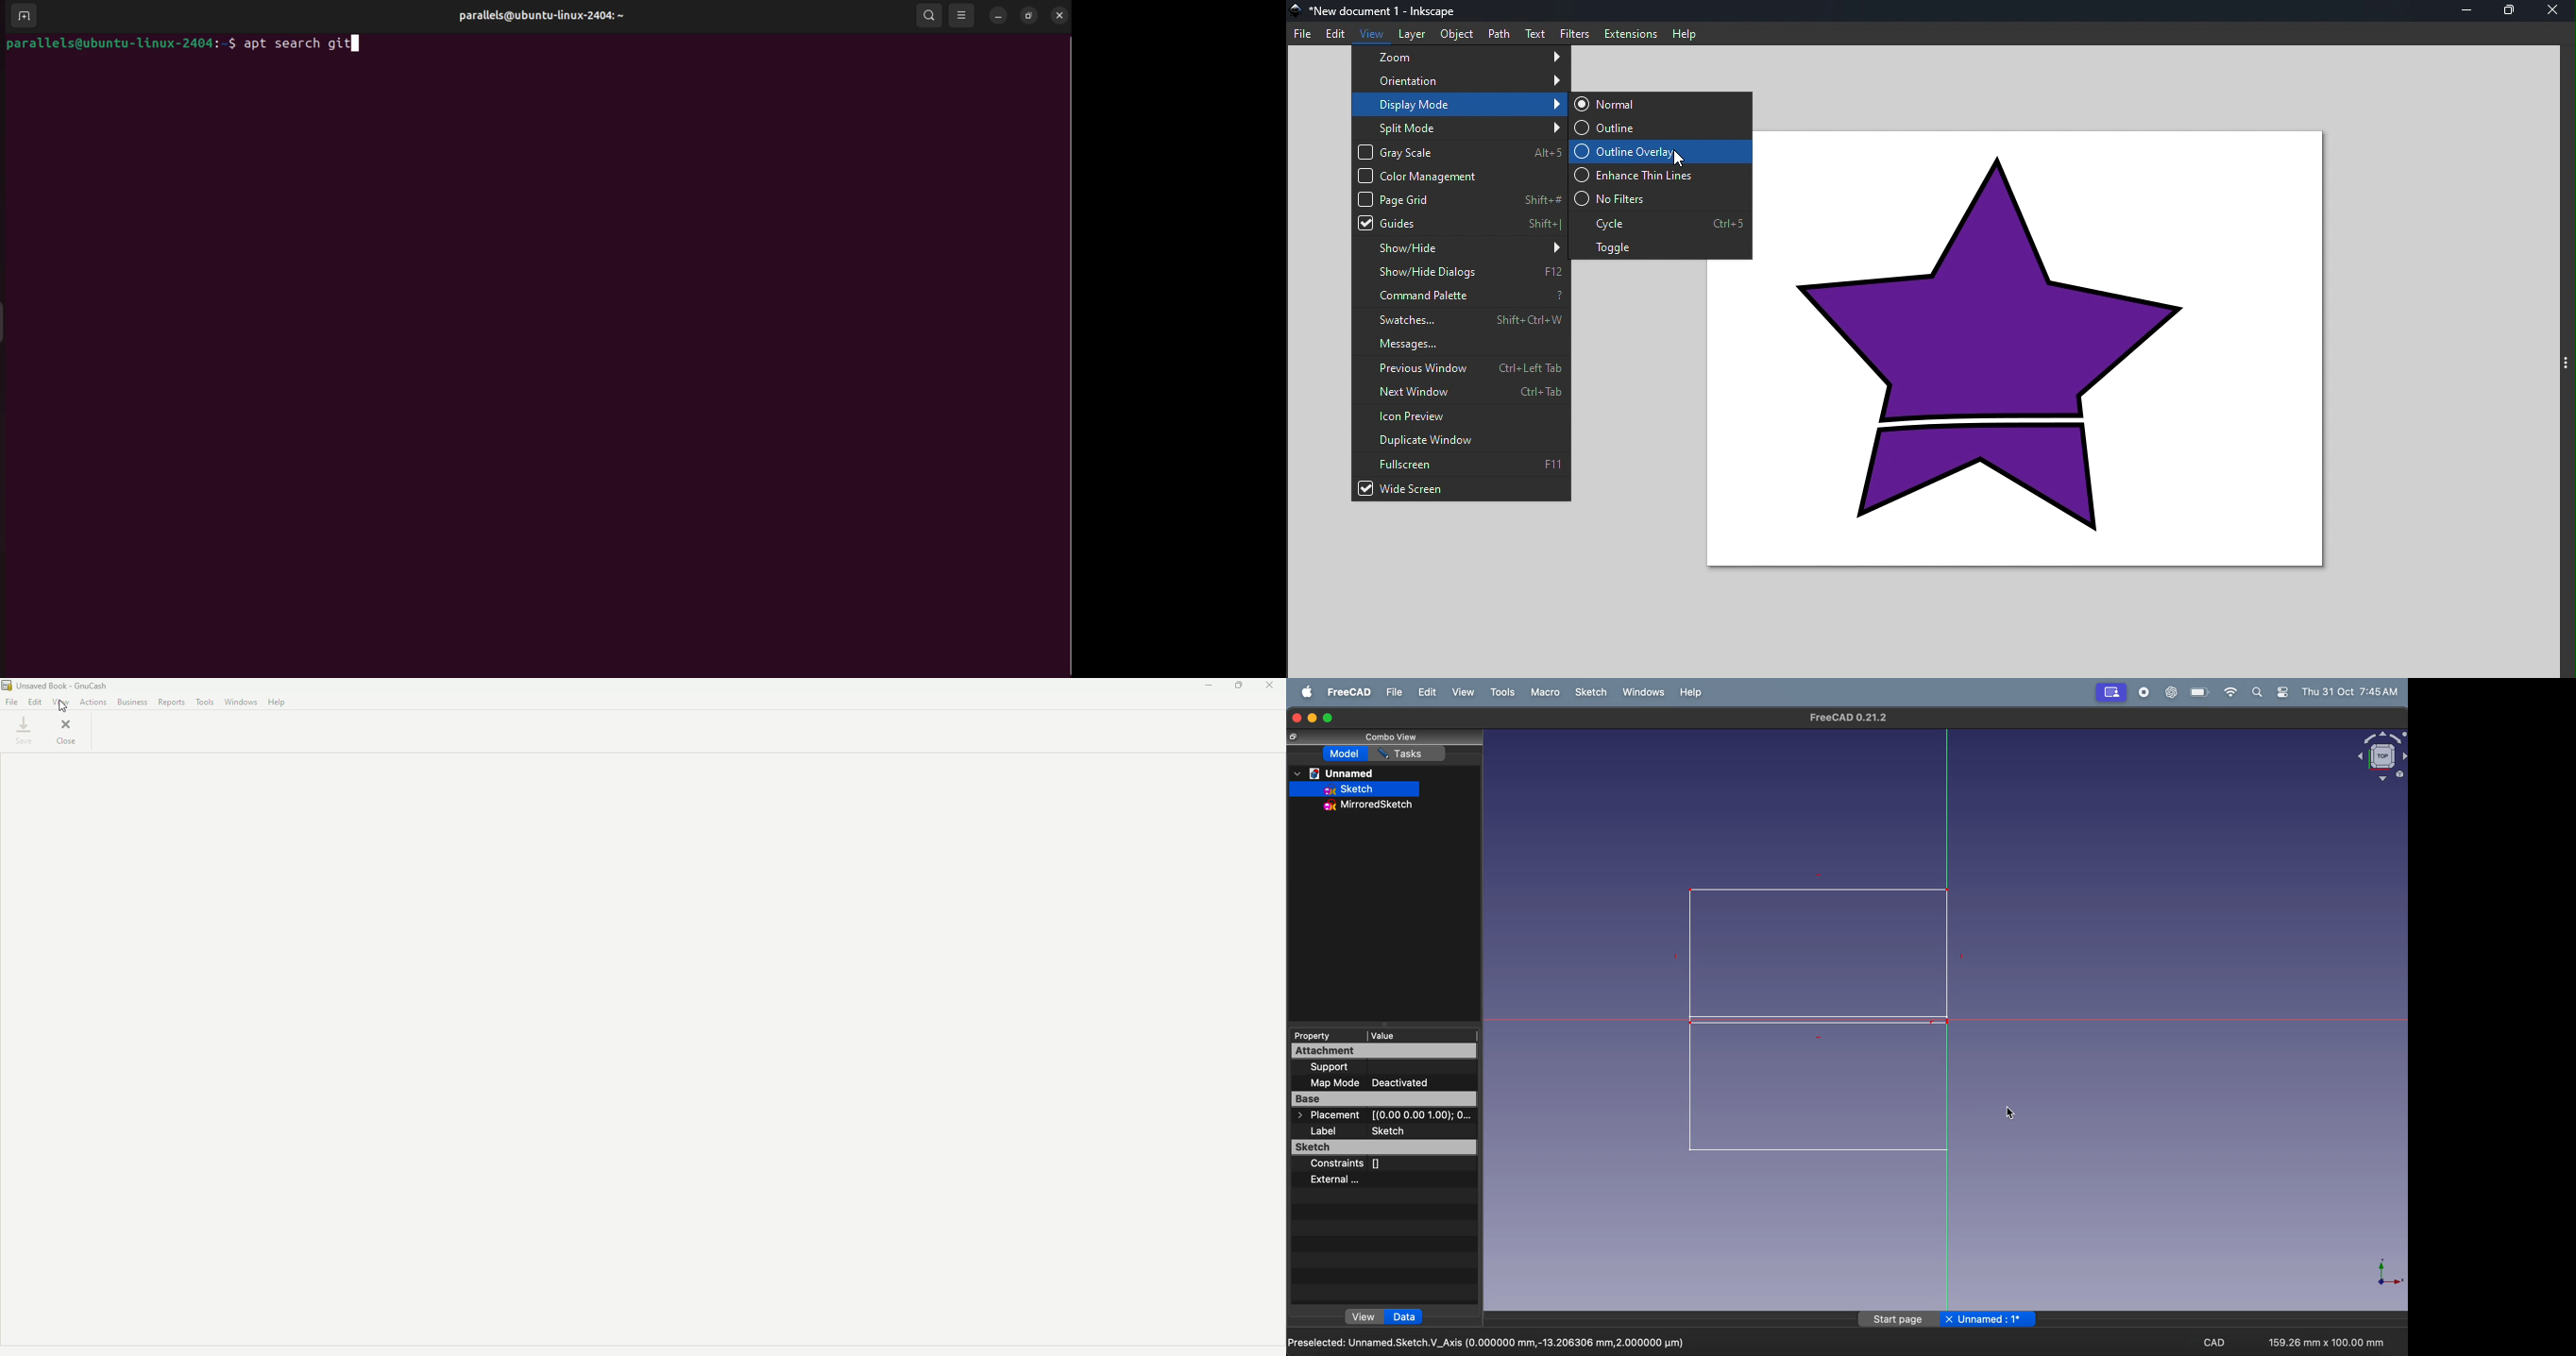 The image size is (2576, 1372). Describe the element at coordinates (12, 702) in the screenshot. I see `File` at that location.